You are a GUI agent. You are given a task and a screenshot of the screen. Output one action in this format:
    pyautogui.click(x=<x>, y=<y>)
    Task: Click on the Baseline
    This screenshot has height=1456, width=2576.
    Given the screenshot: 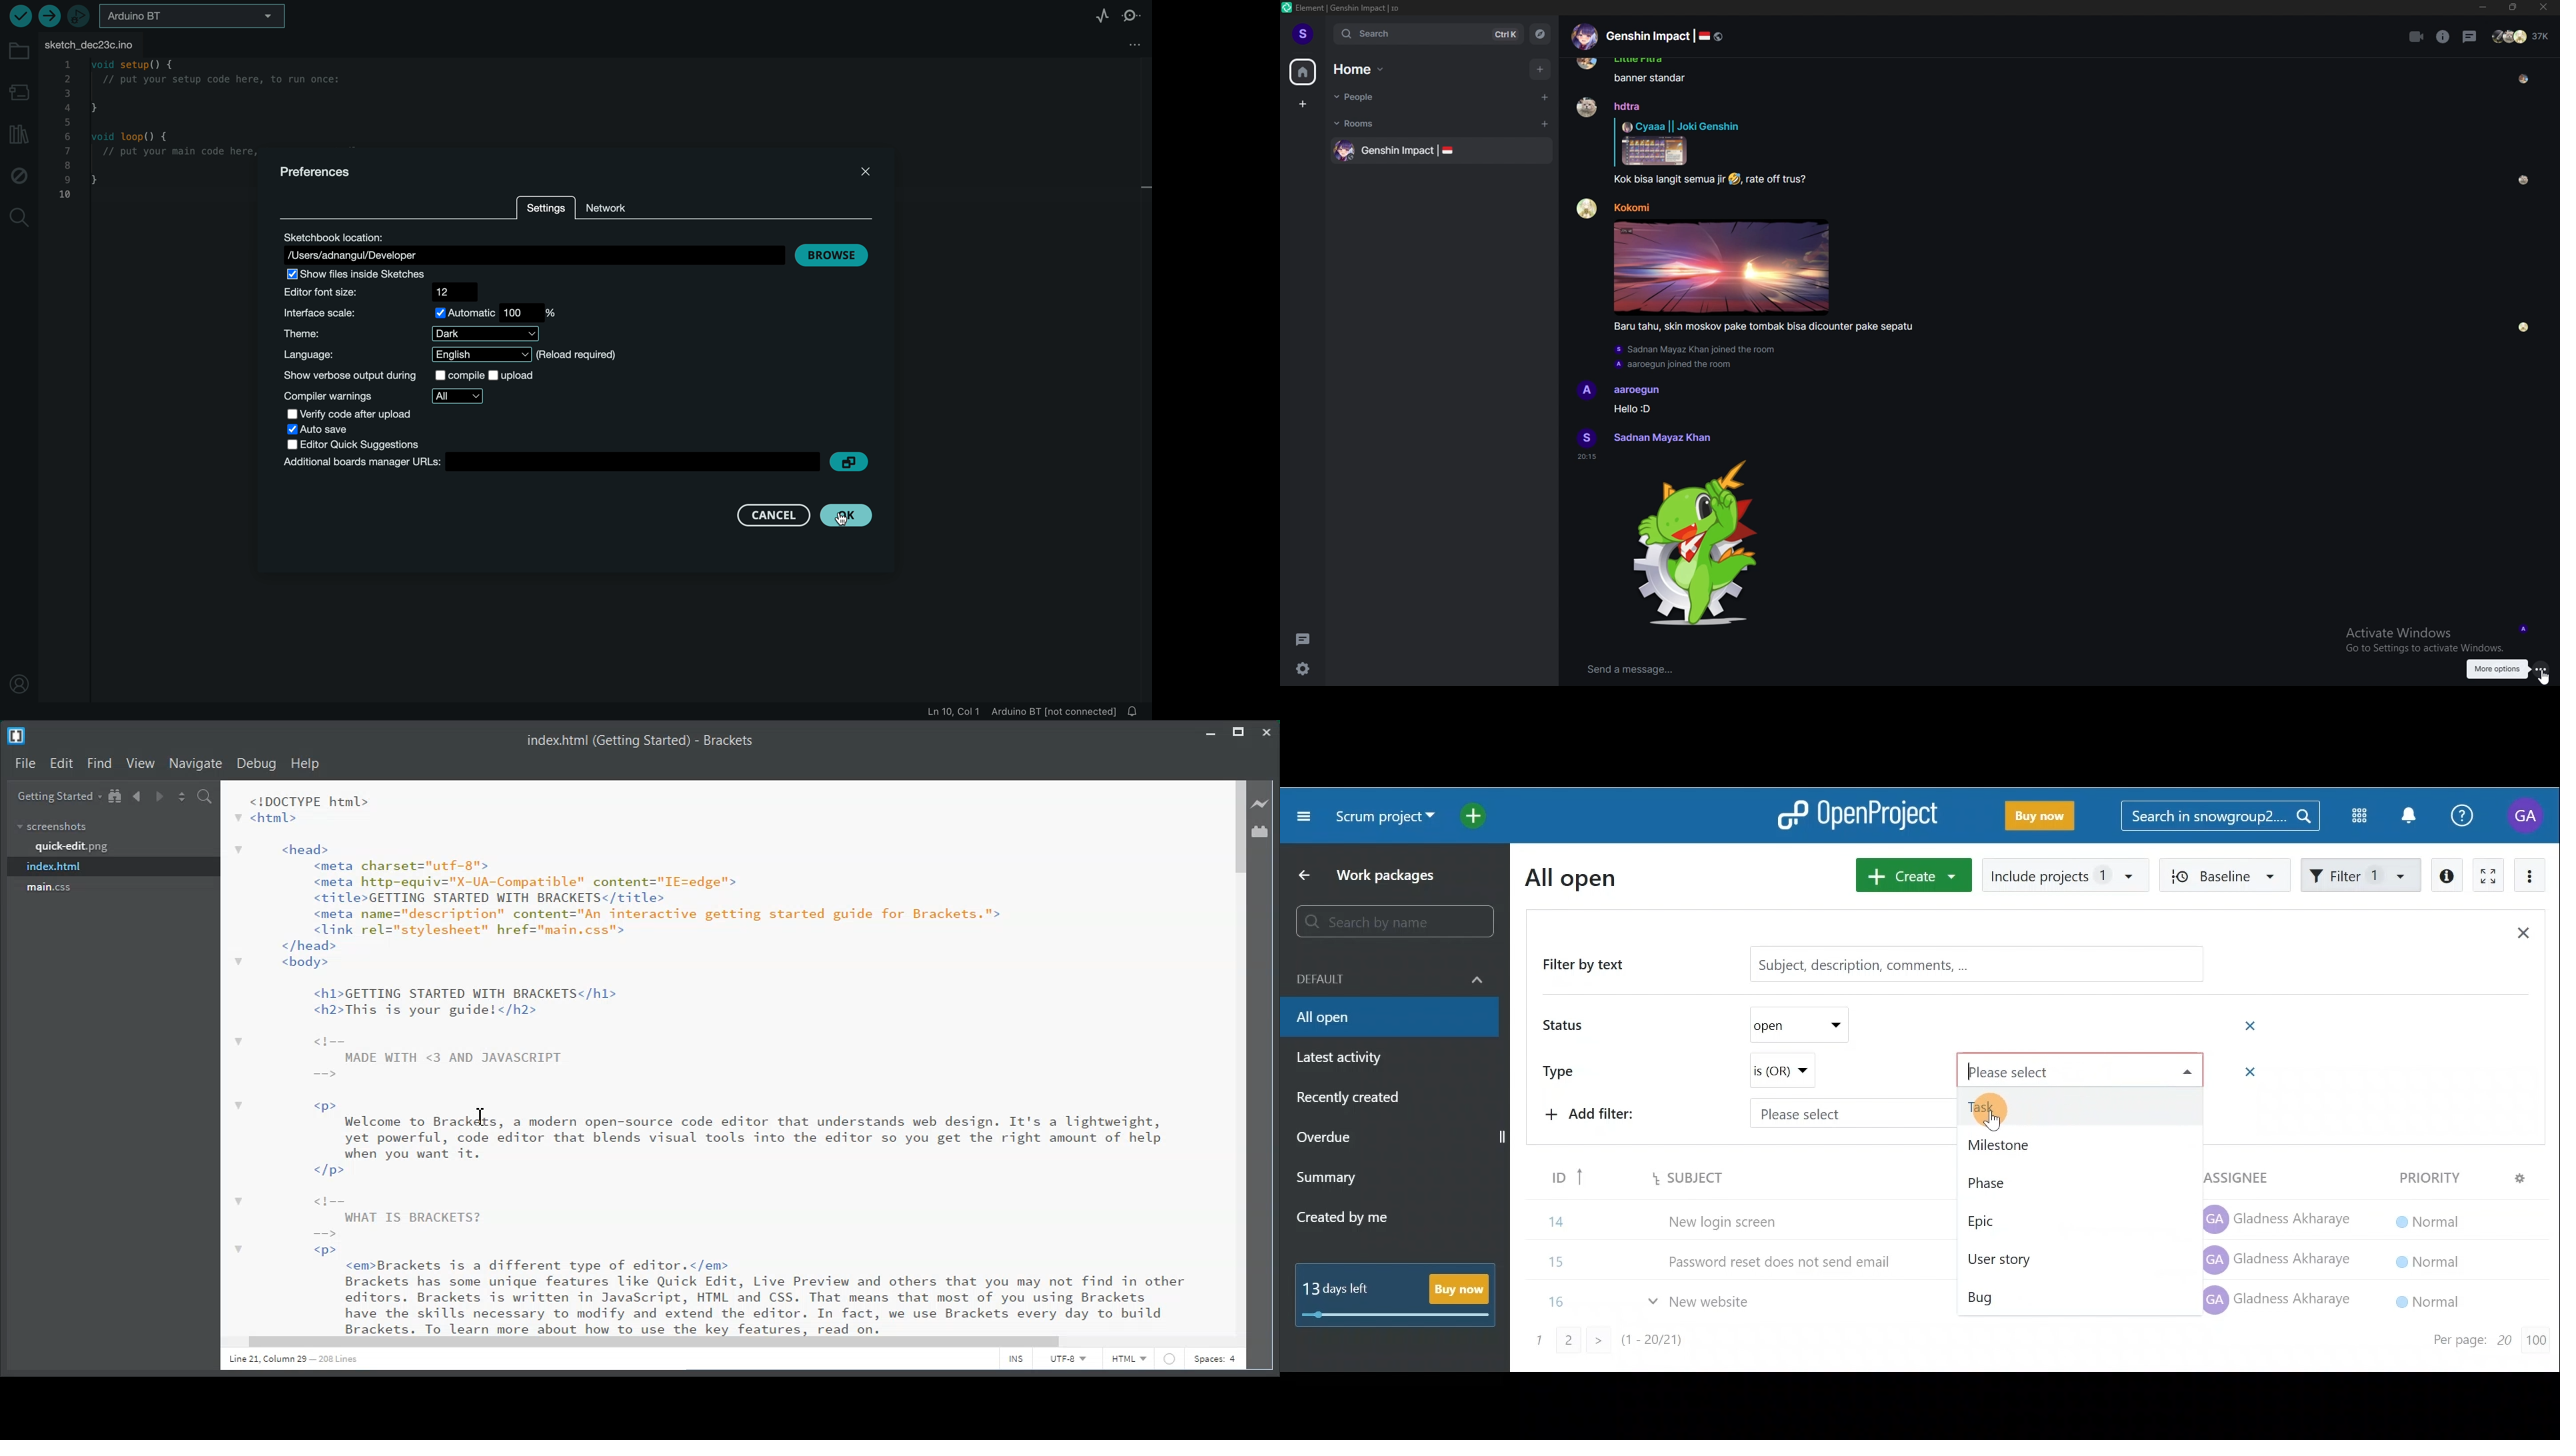 What is the action you would take?
    pyautogui.click(x=2222, y=874)
    